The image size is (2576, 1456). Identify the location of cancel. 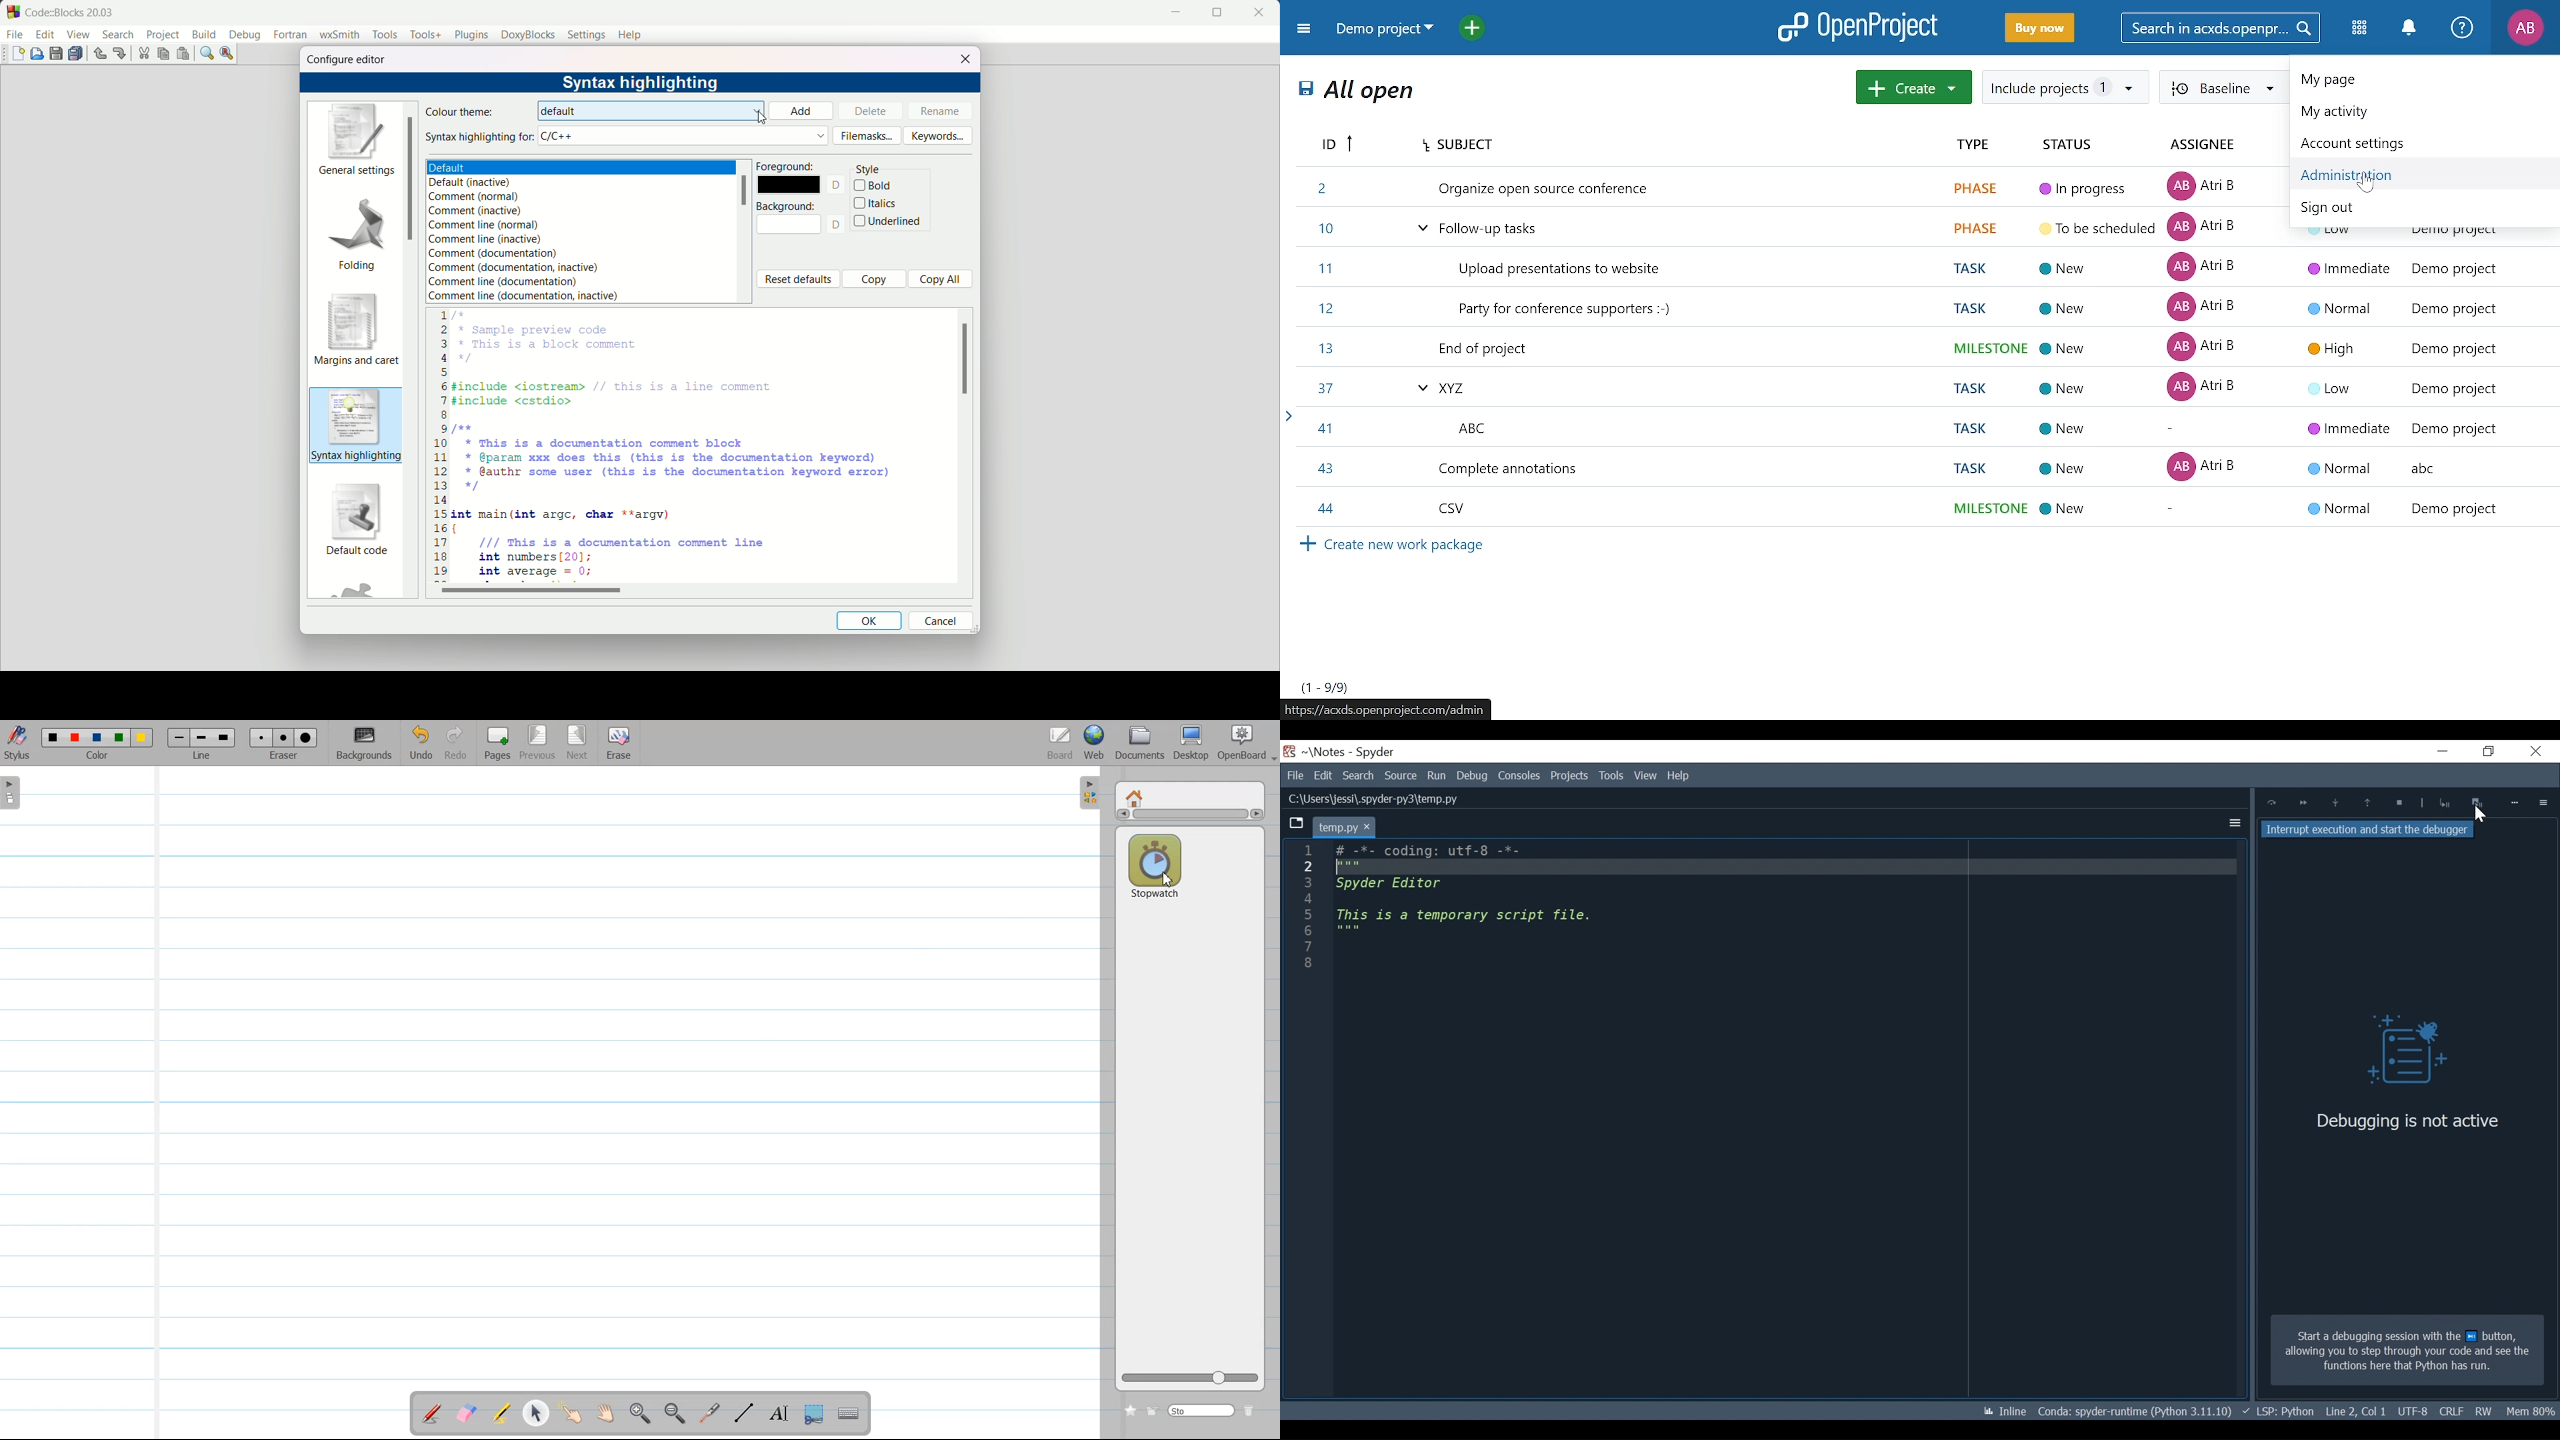
(940, 621).